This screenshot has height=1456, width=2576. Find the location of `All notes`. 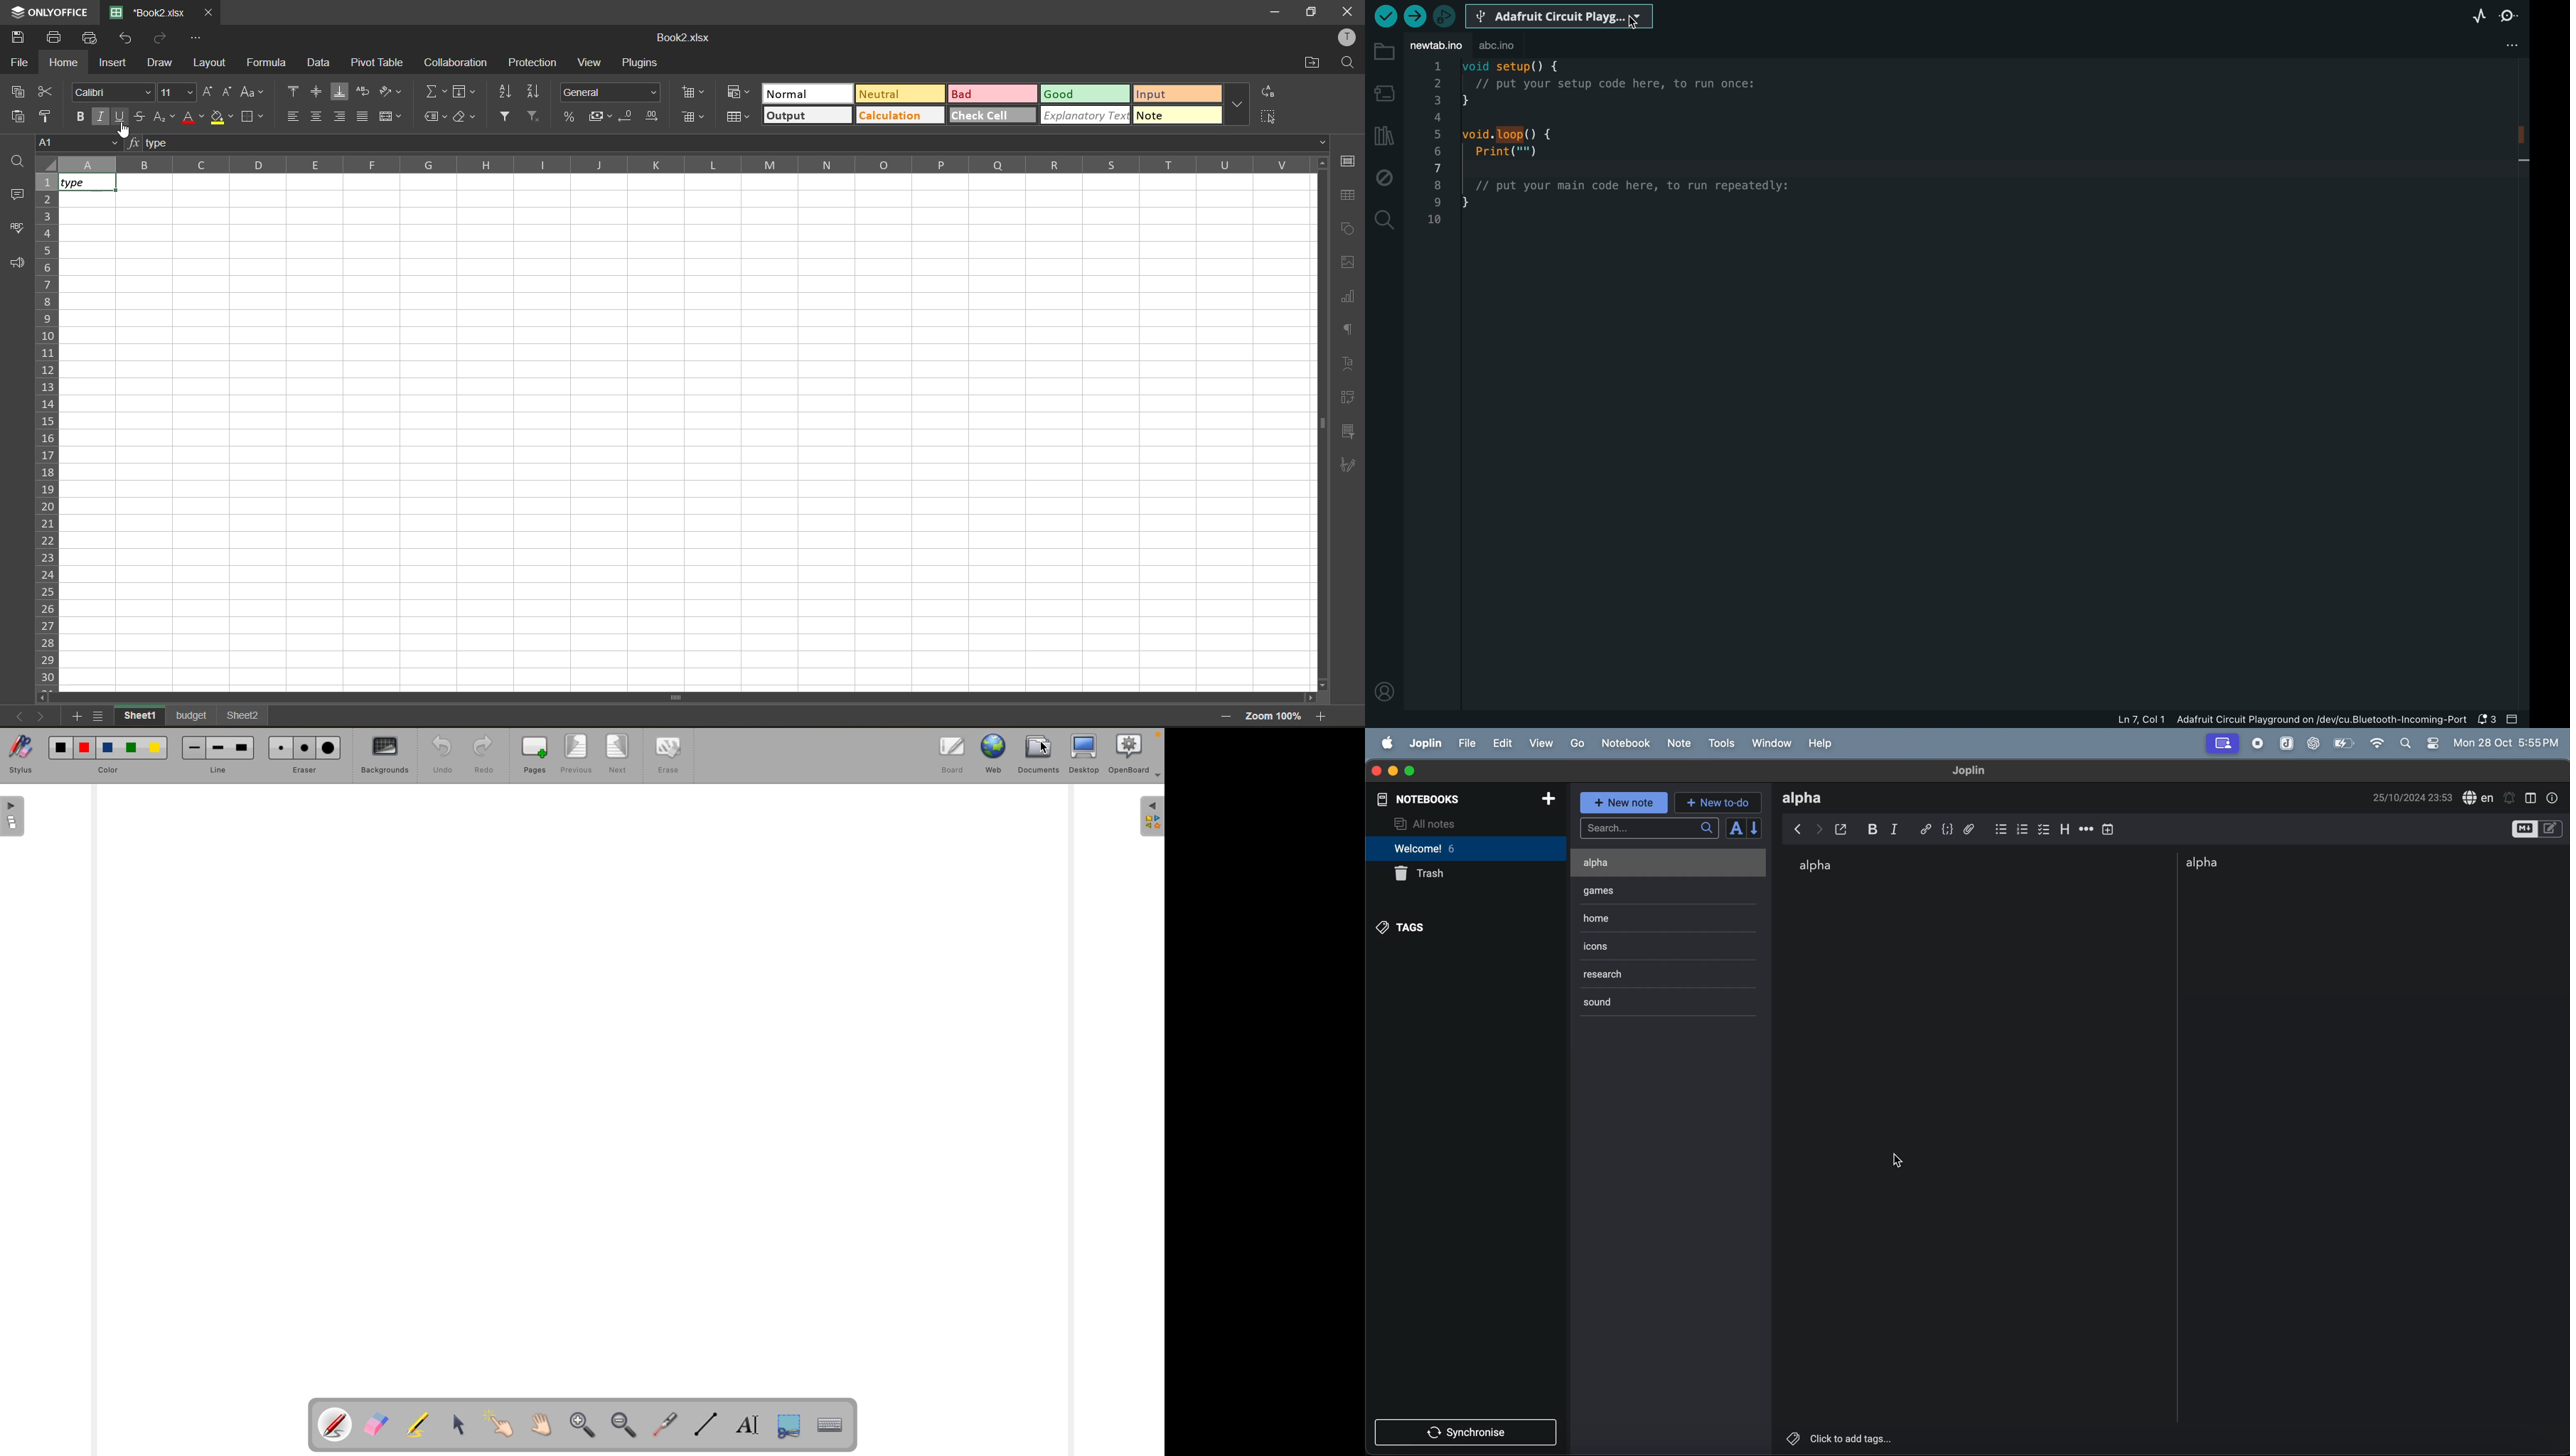

All notes is located at coordinates (1463, 824).